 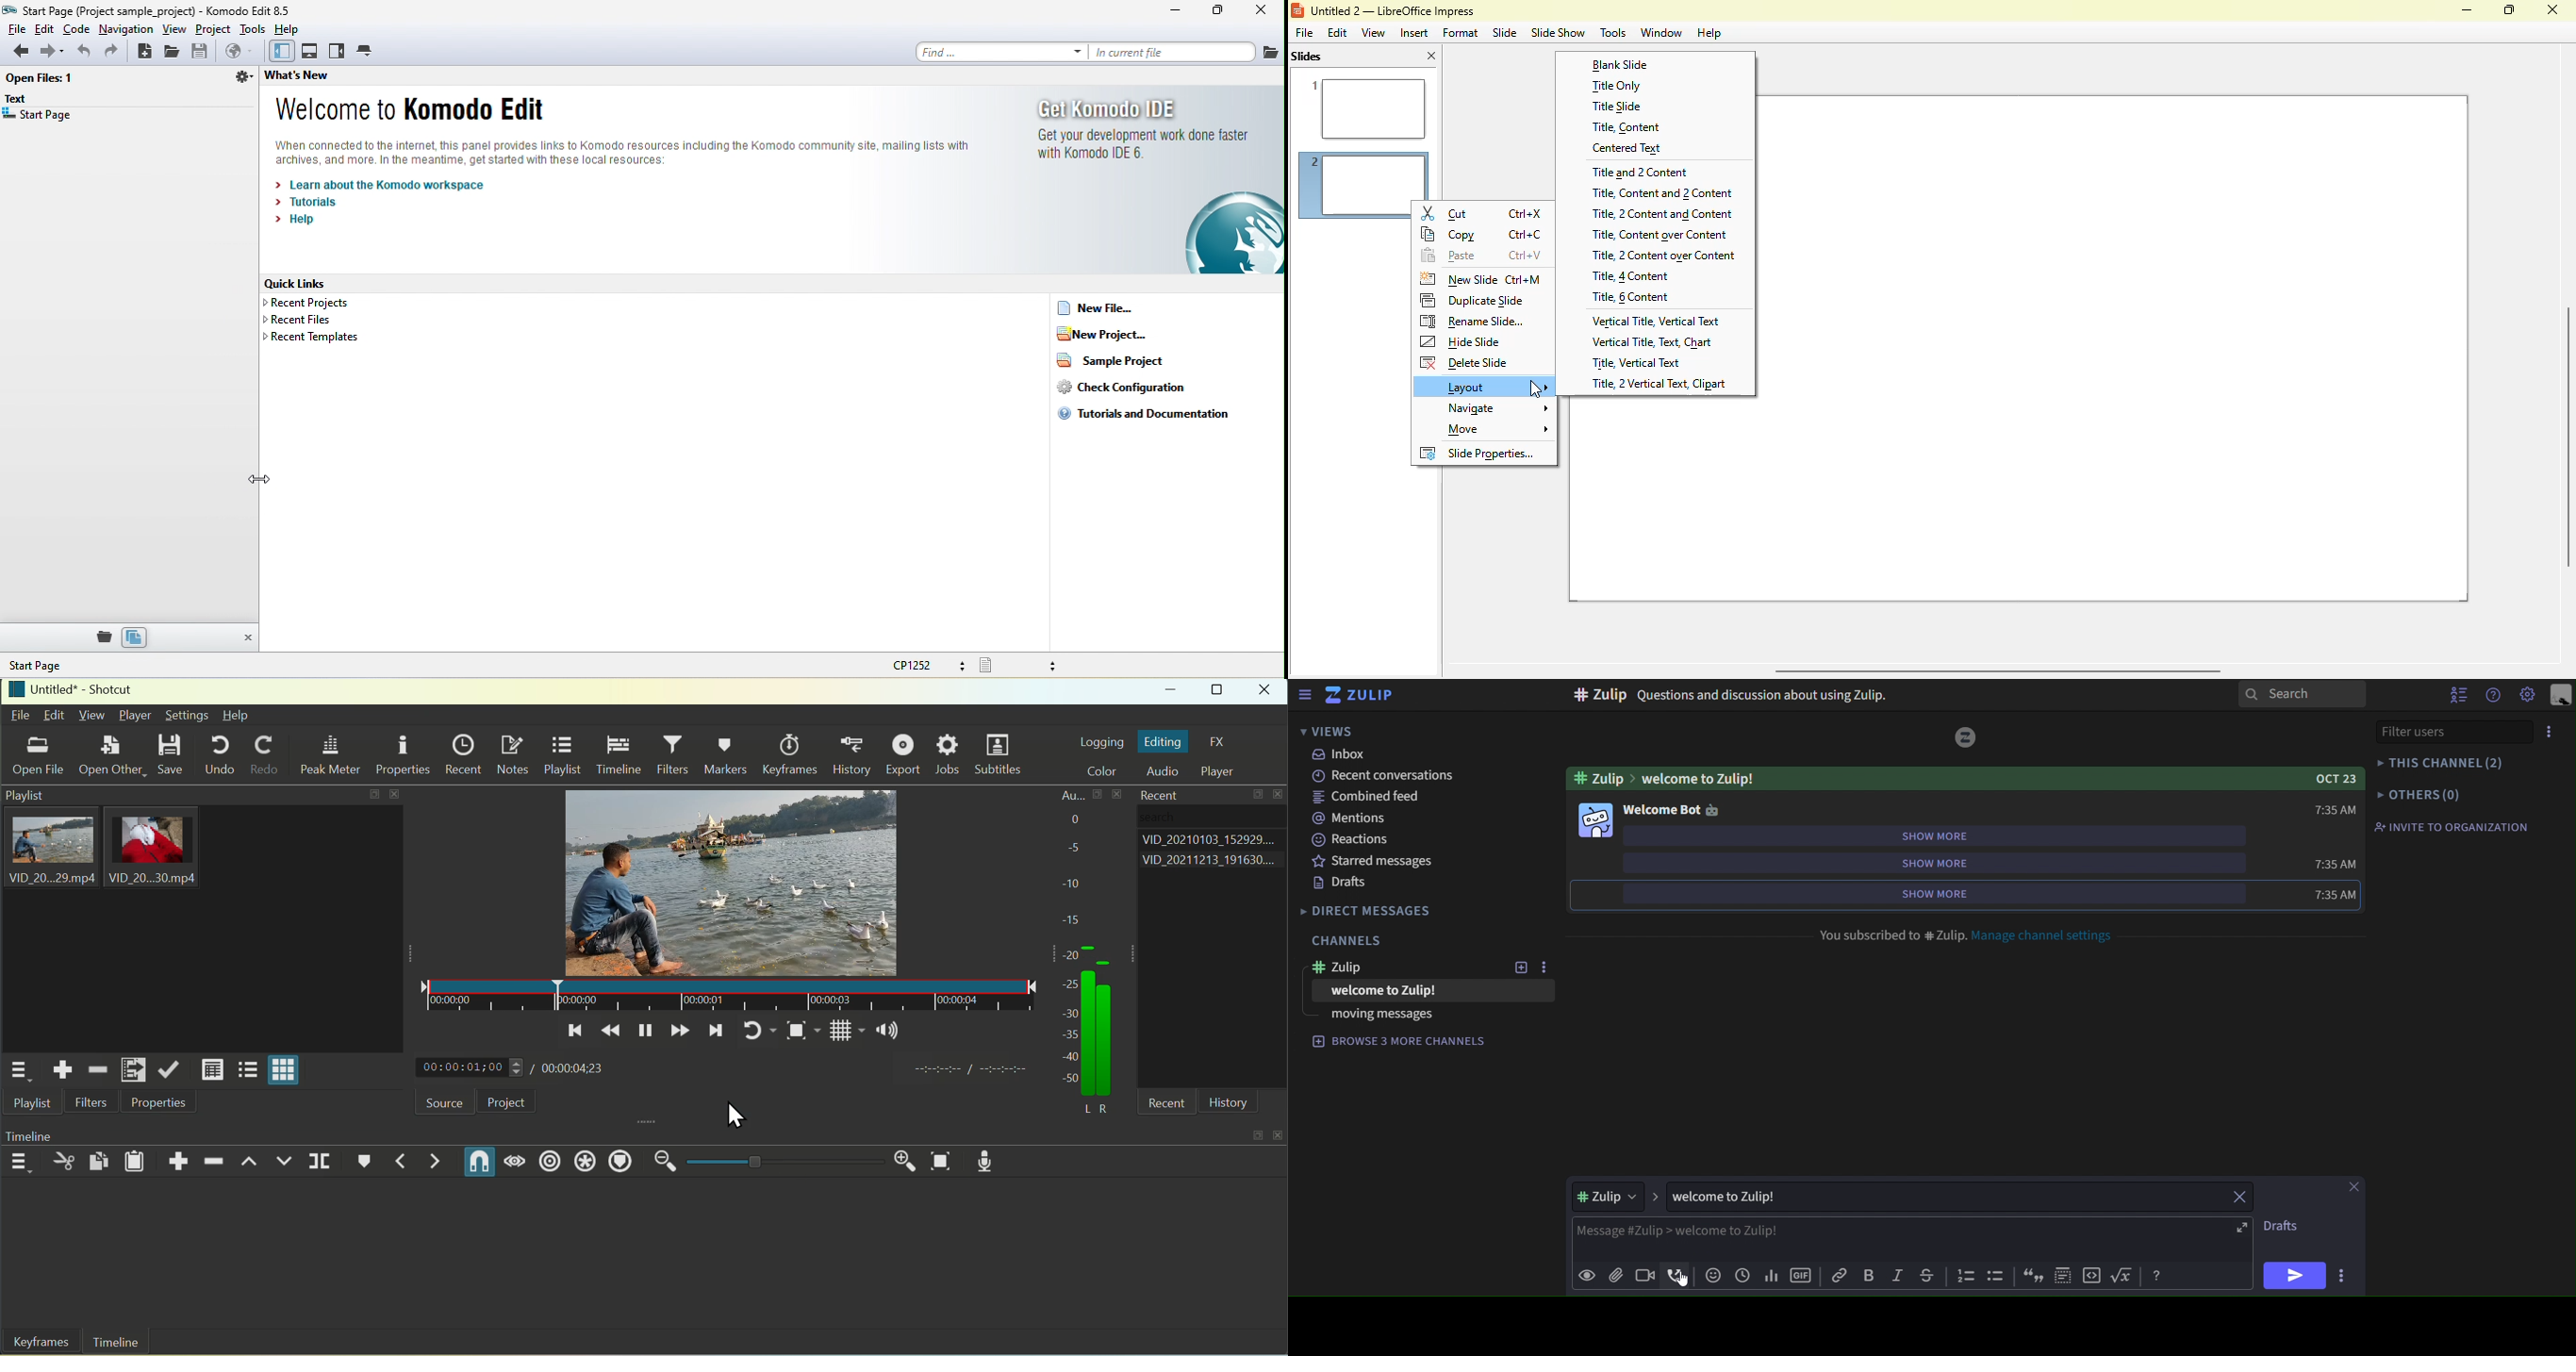 I want to click on duration, so click(x=967, y=1071).